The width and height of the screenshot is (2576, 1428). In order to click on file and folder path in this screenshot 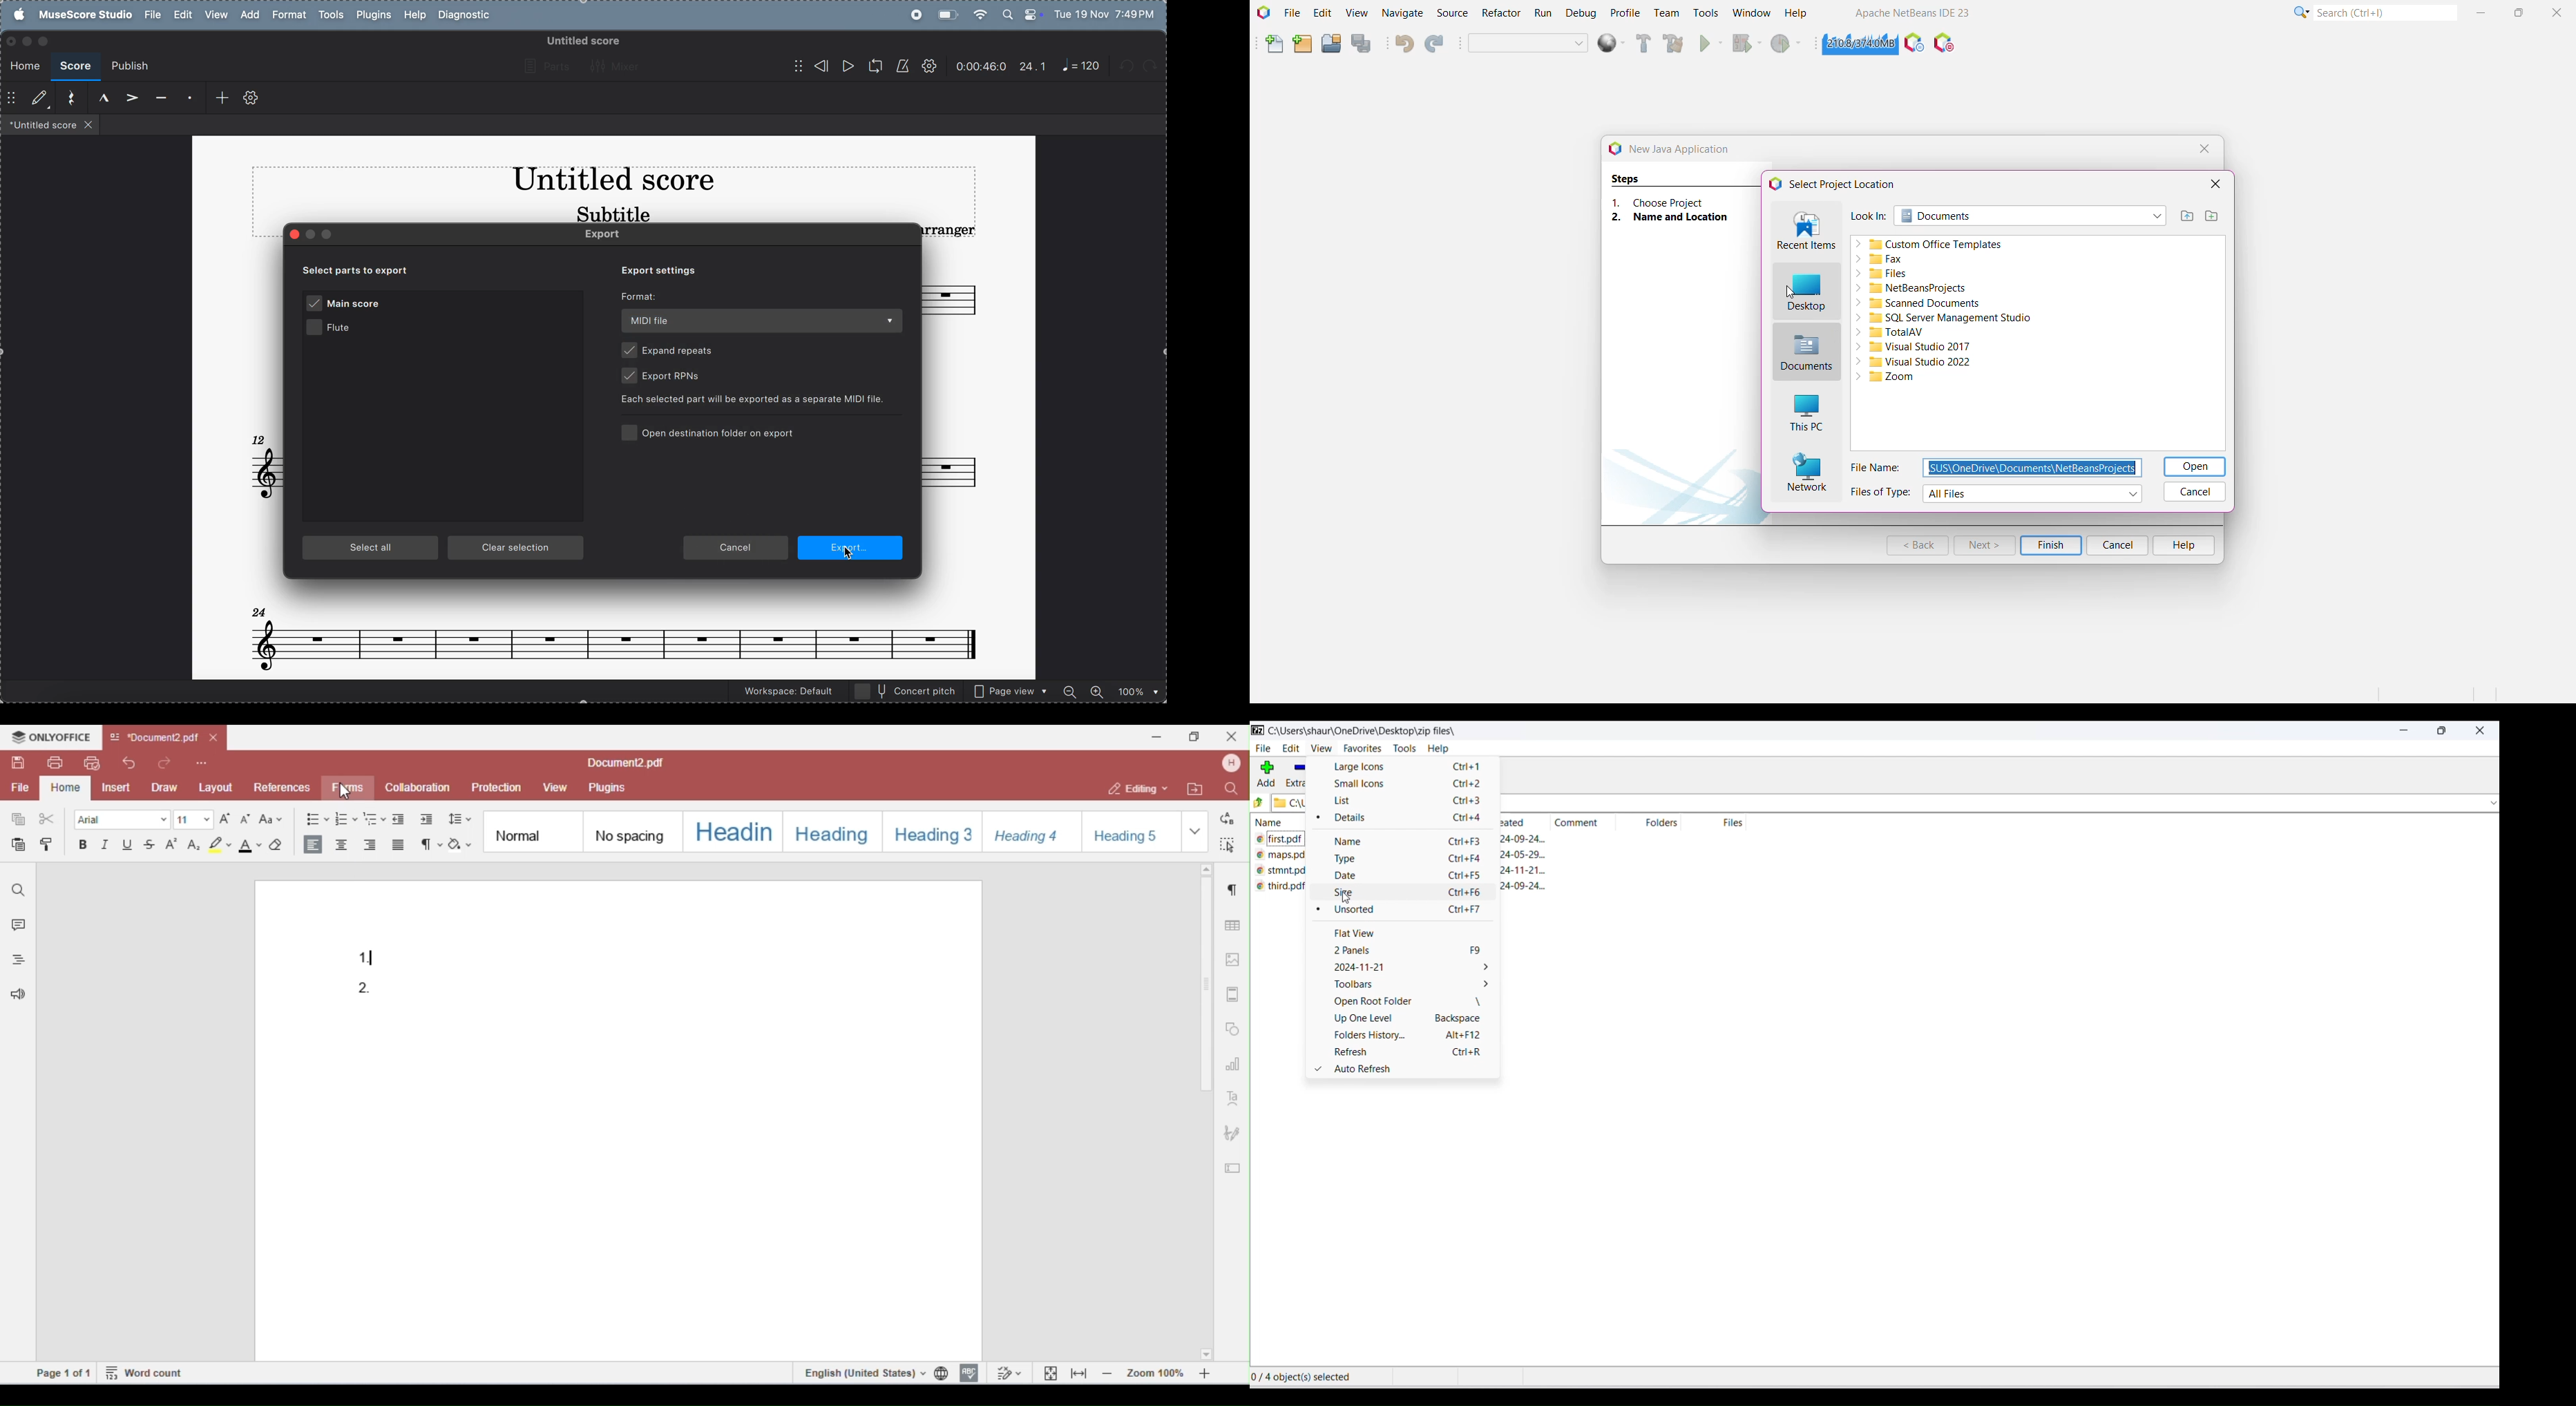, I will do `click(1292, 804)`.